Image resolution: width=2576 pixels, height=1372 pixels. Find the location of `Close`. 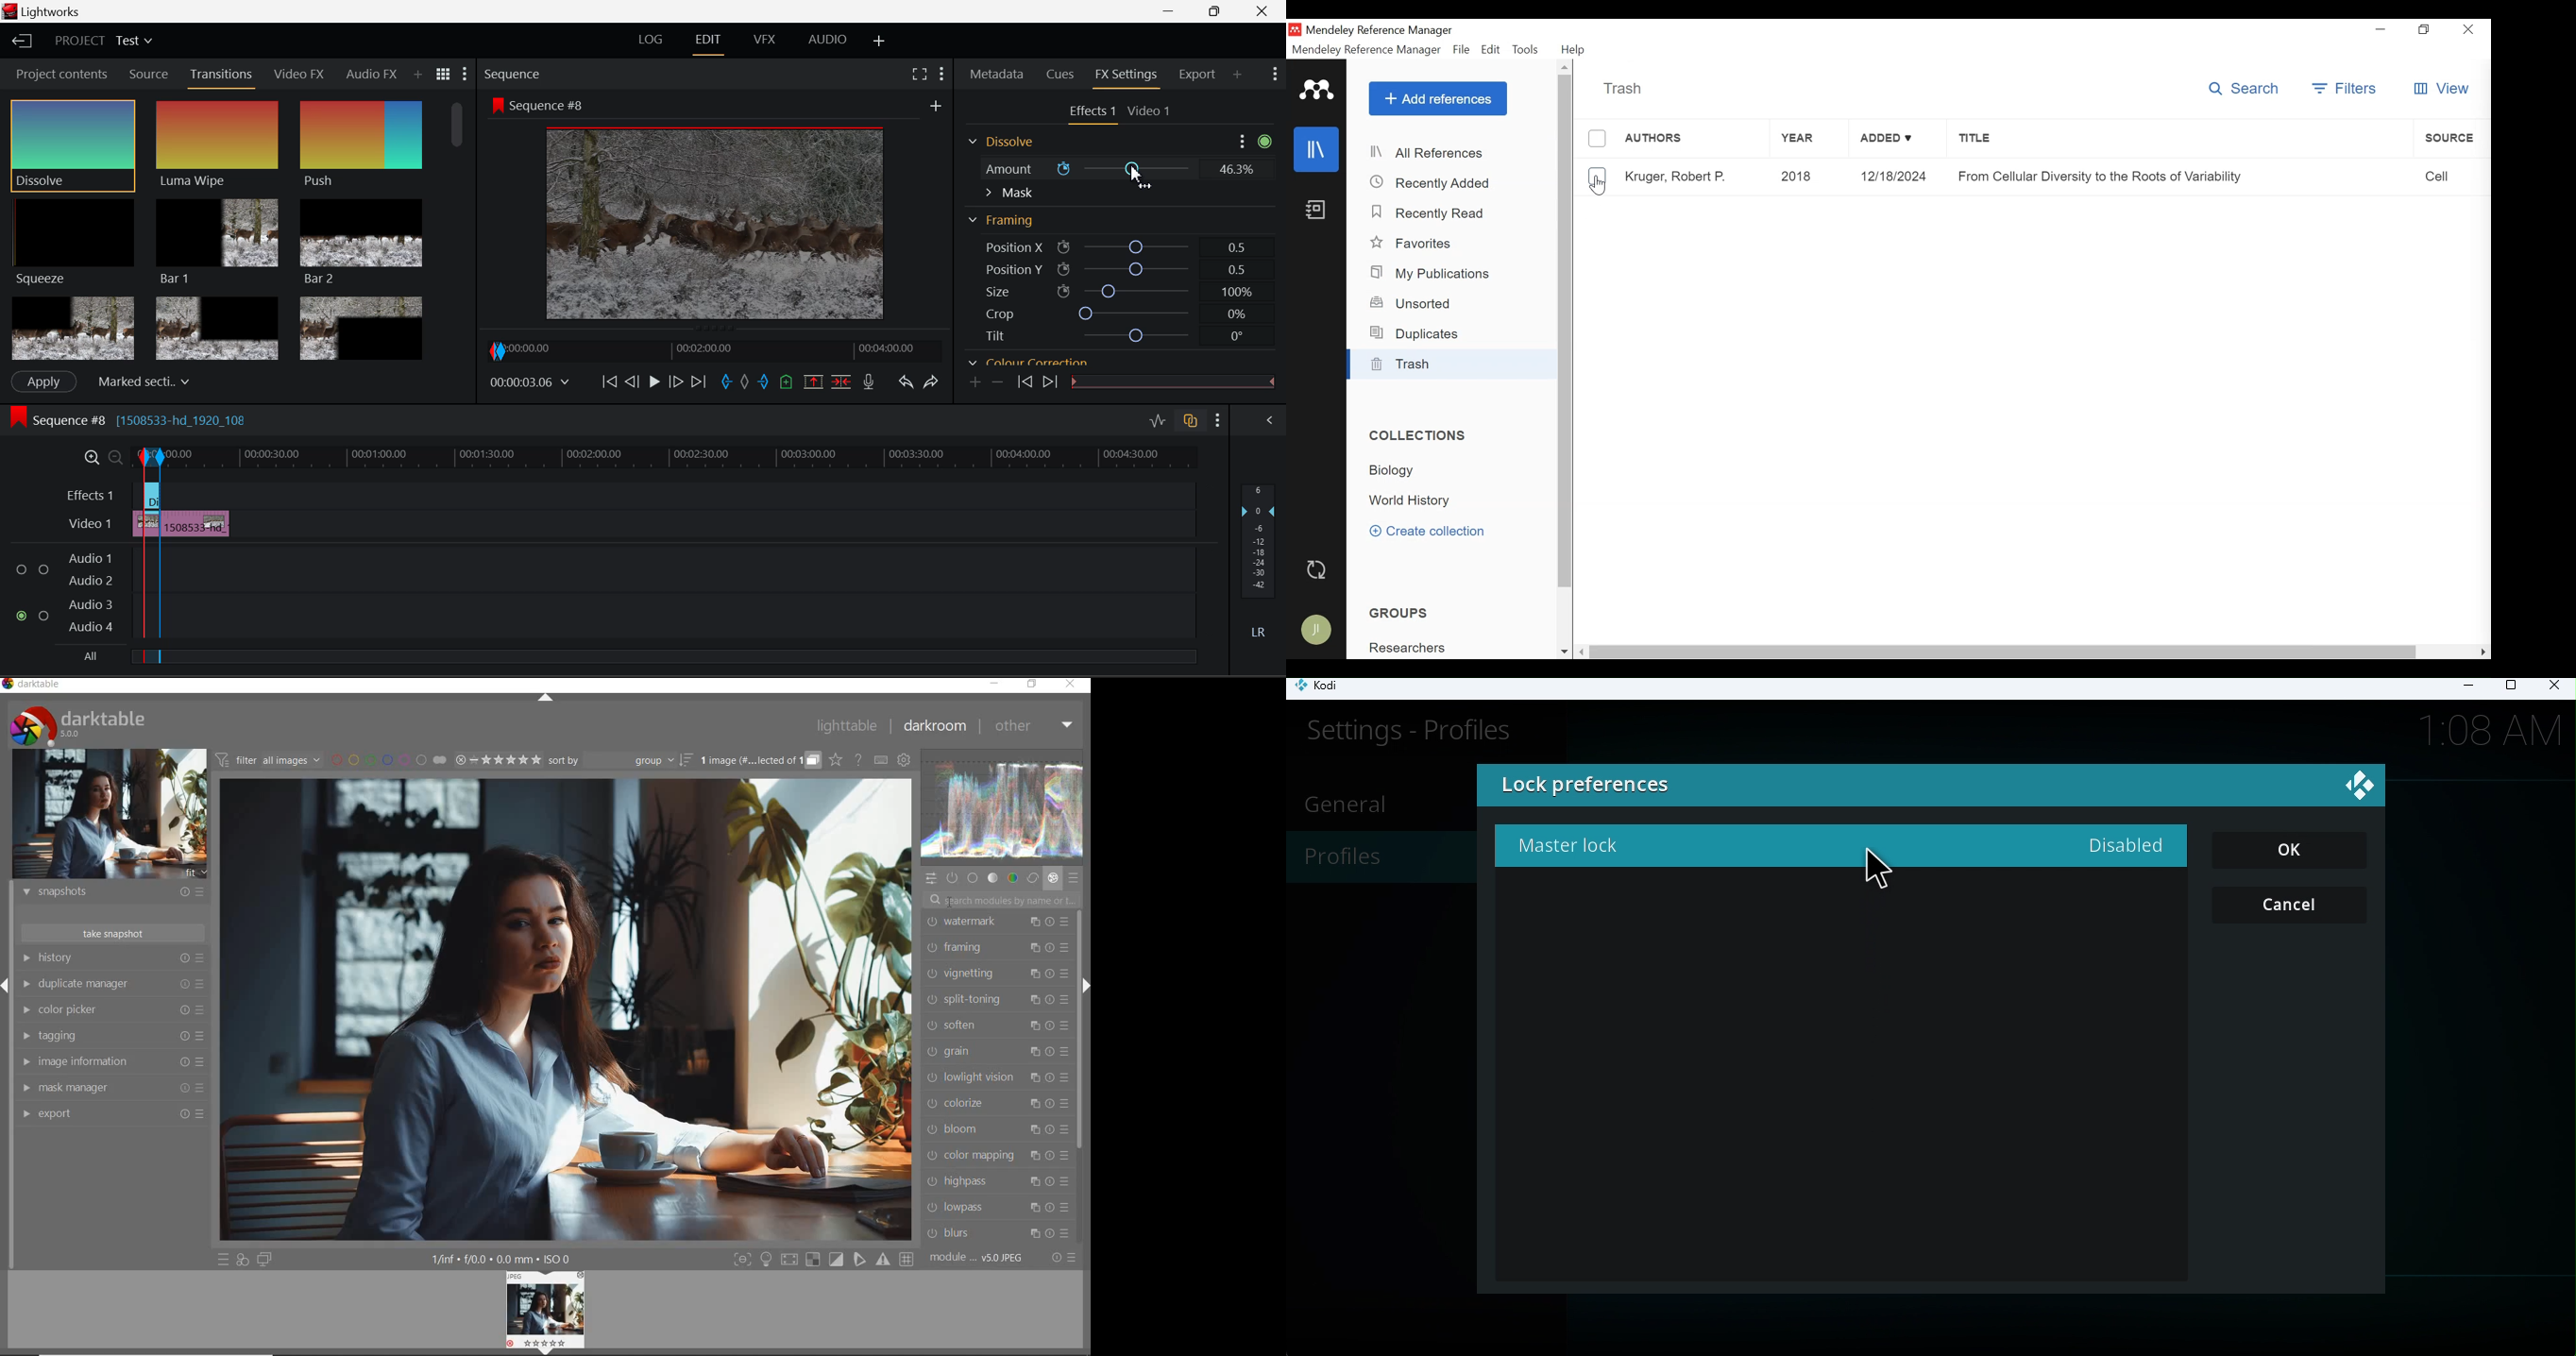

Close is located at coordinates (1264, 11).